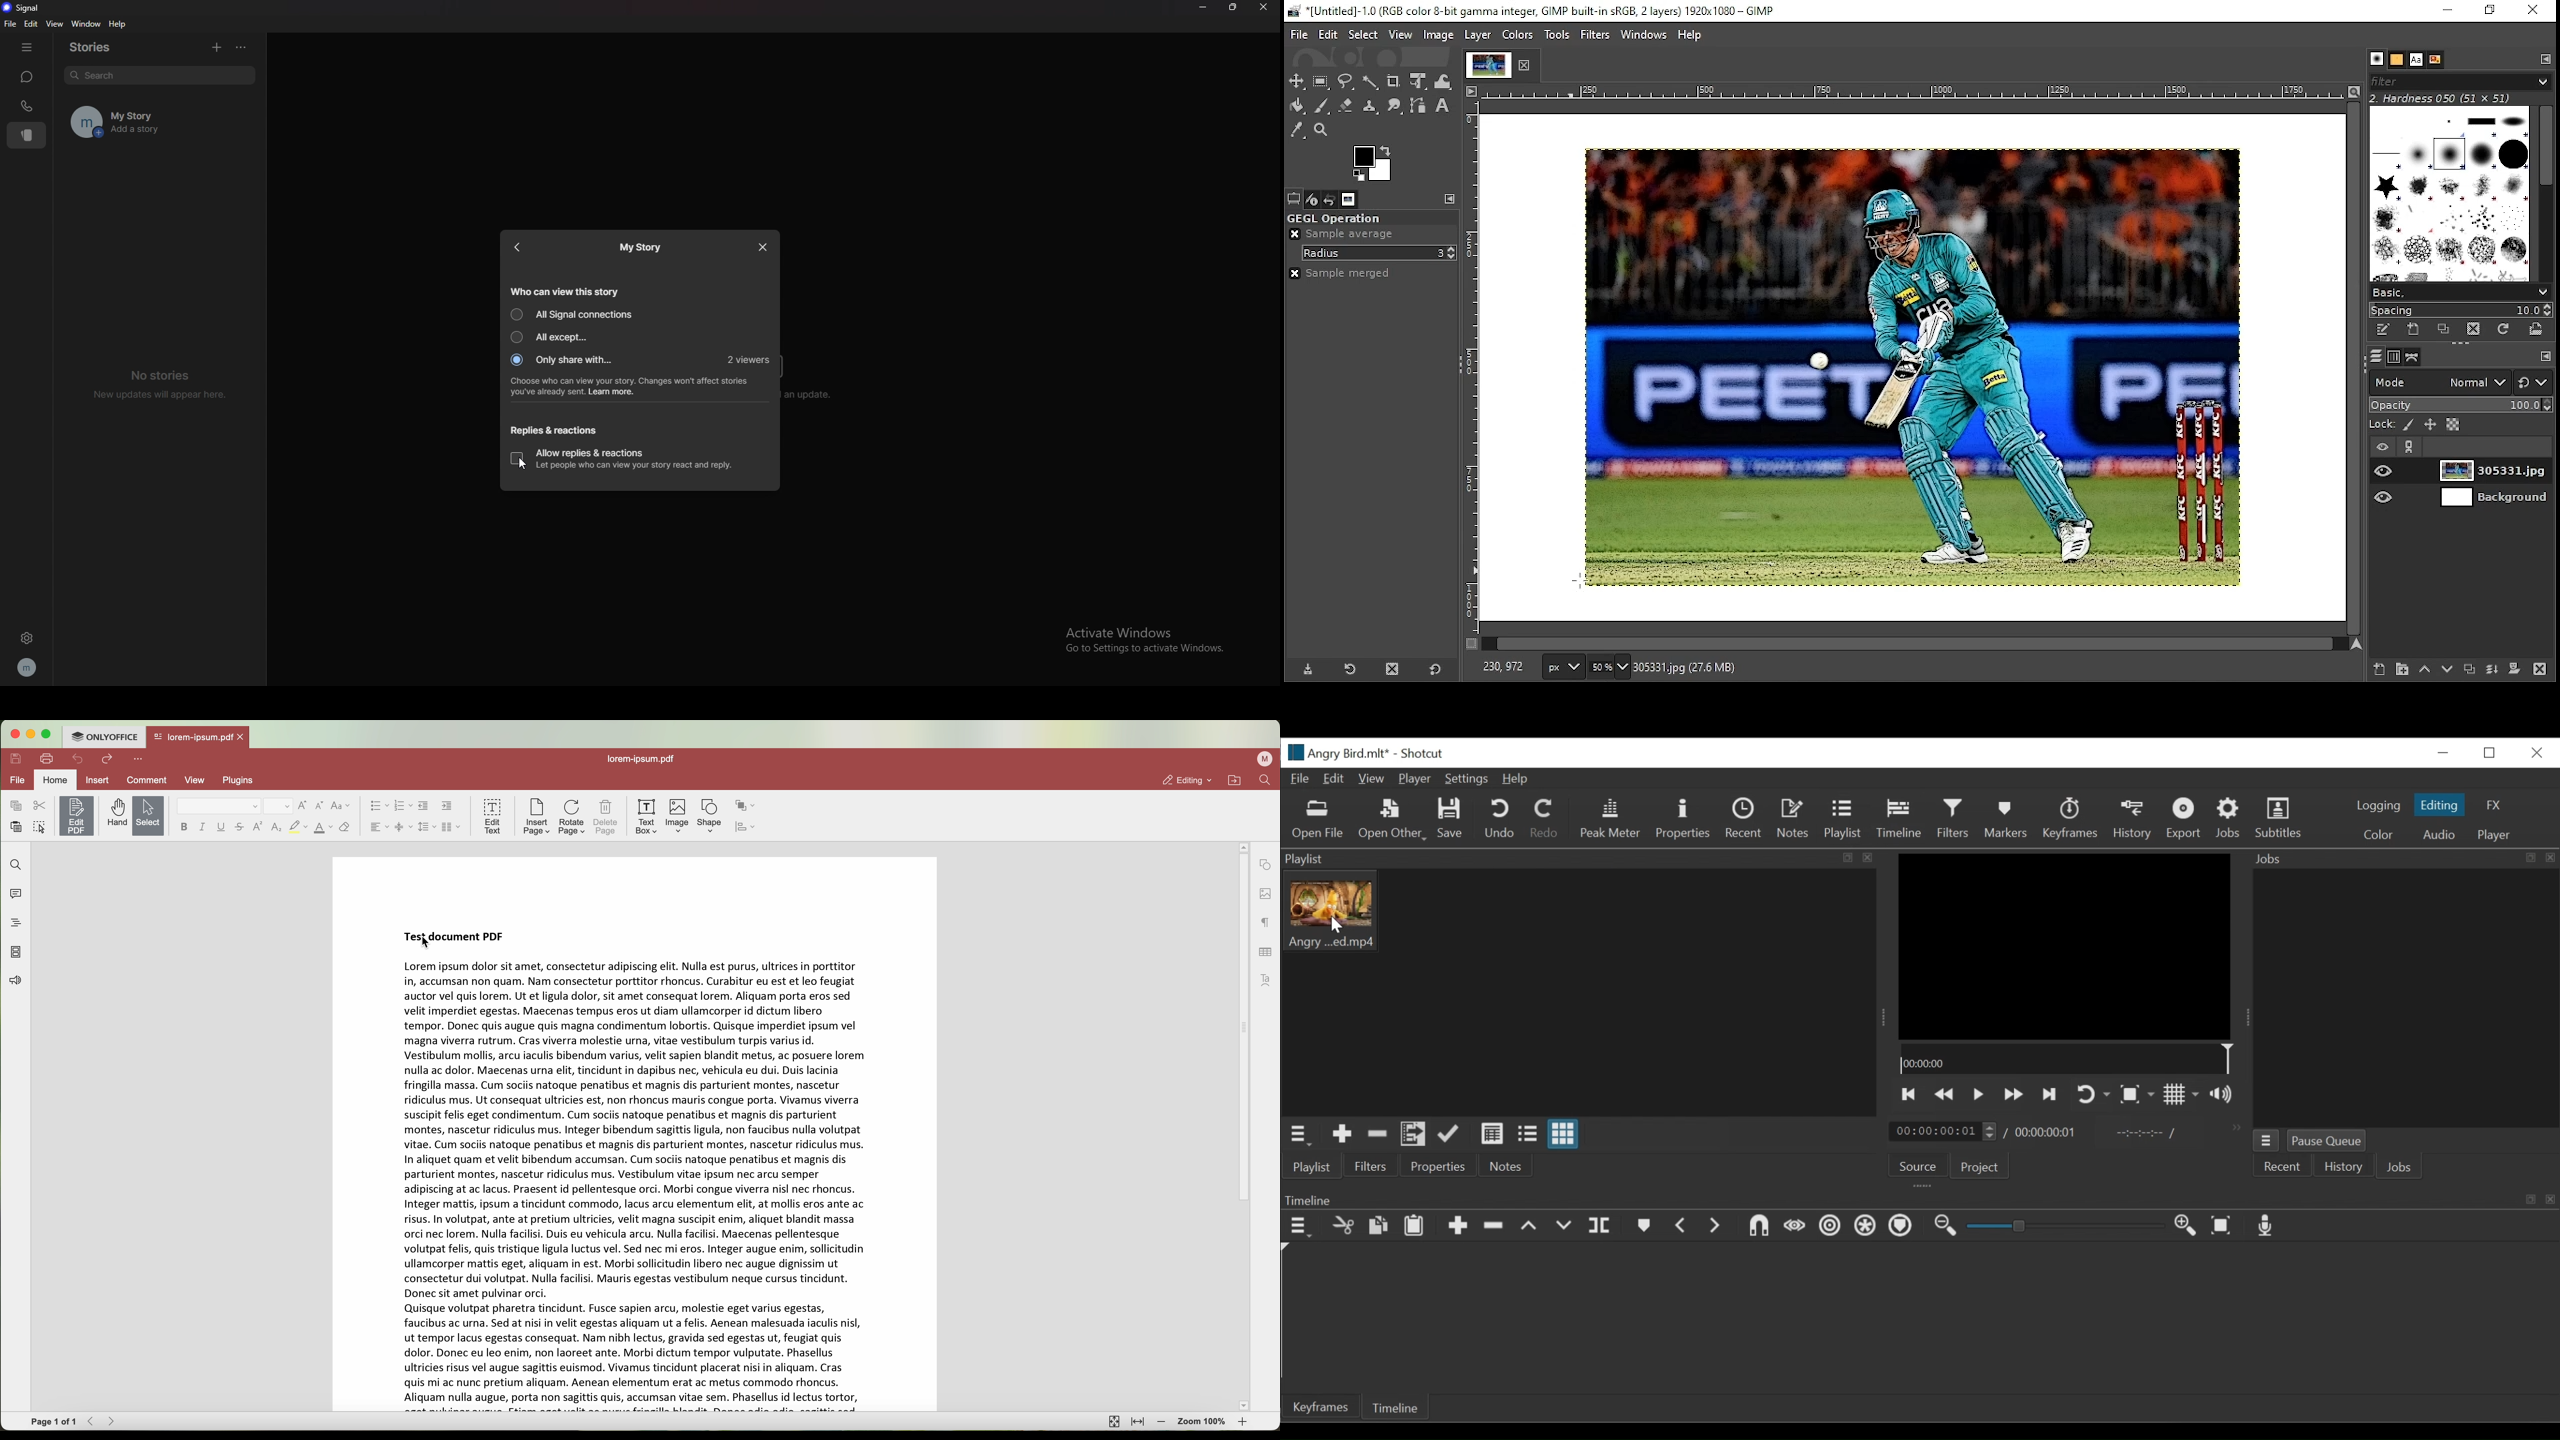 The image size is (2576, 1456). I want to click on hand, so click(114, 814).